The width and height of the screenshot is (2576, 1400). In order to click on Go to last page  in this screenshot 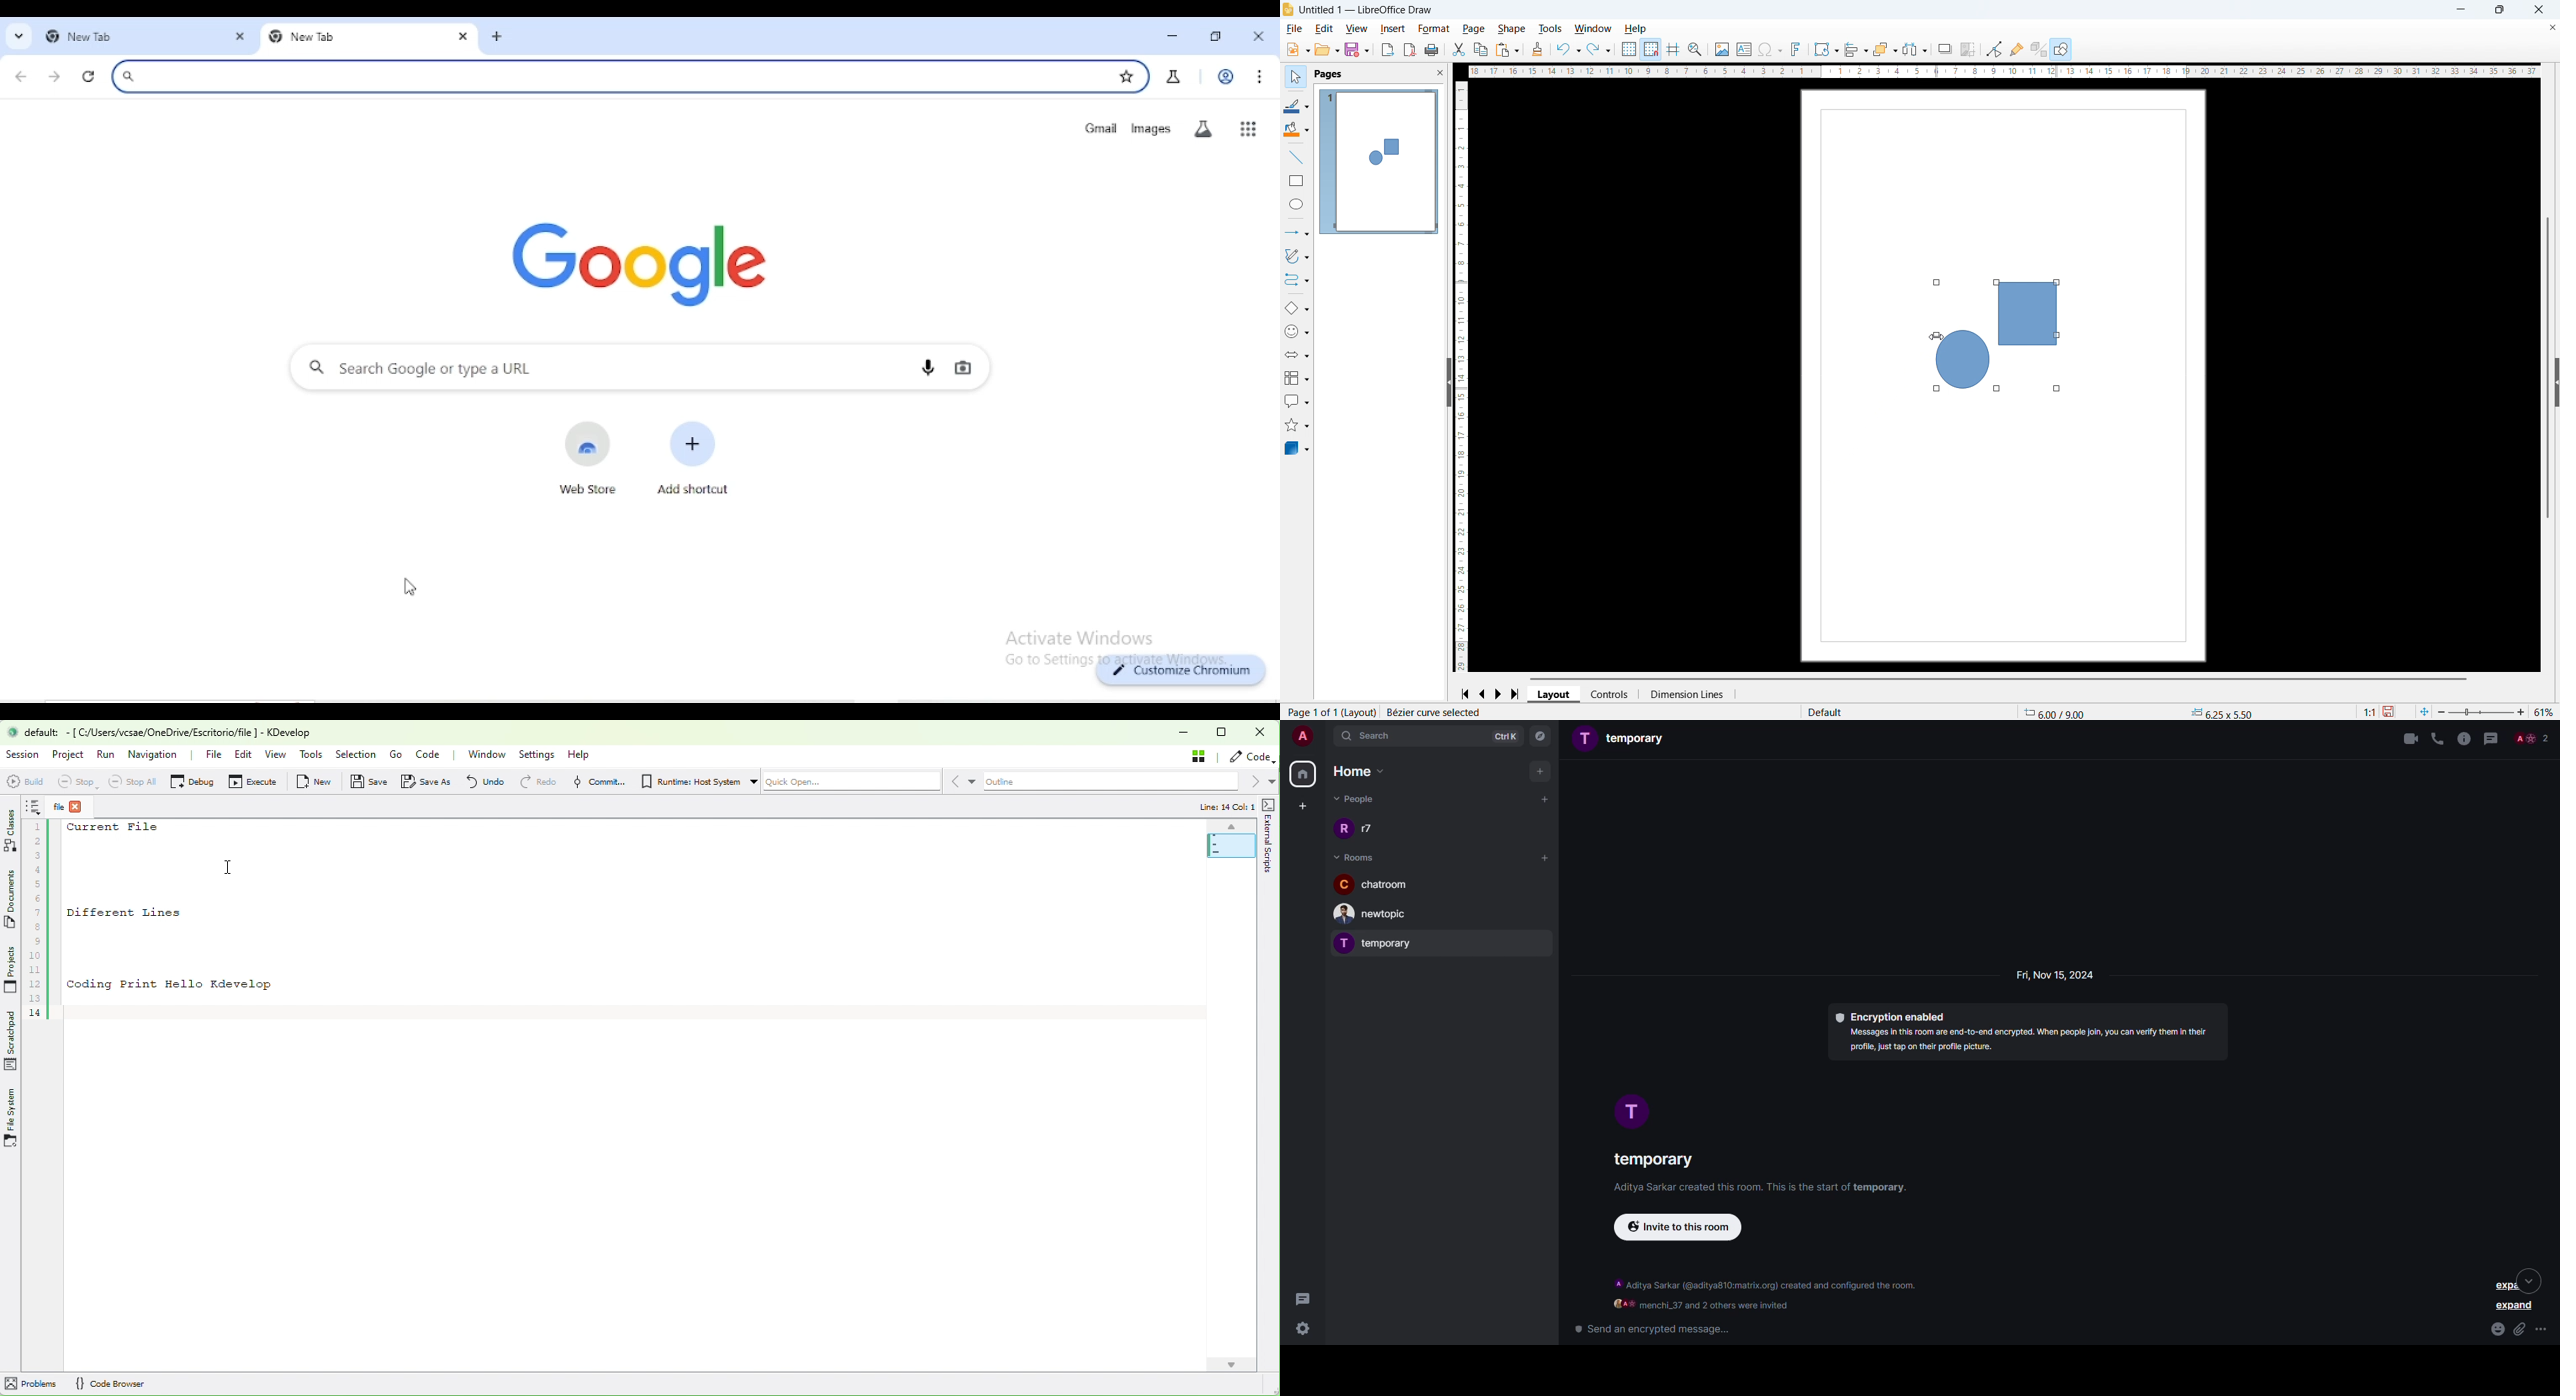, I will do `click(1516, 694)`.